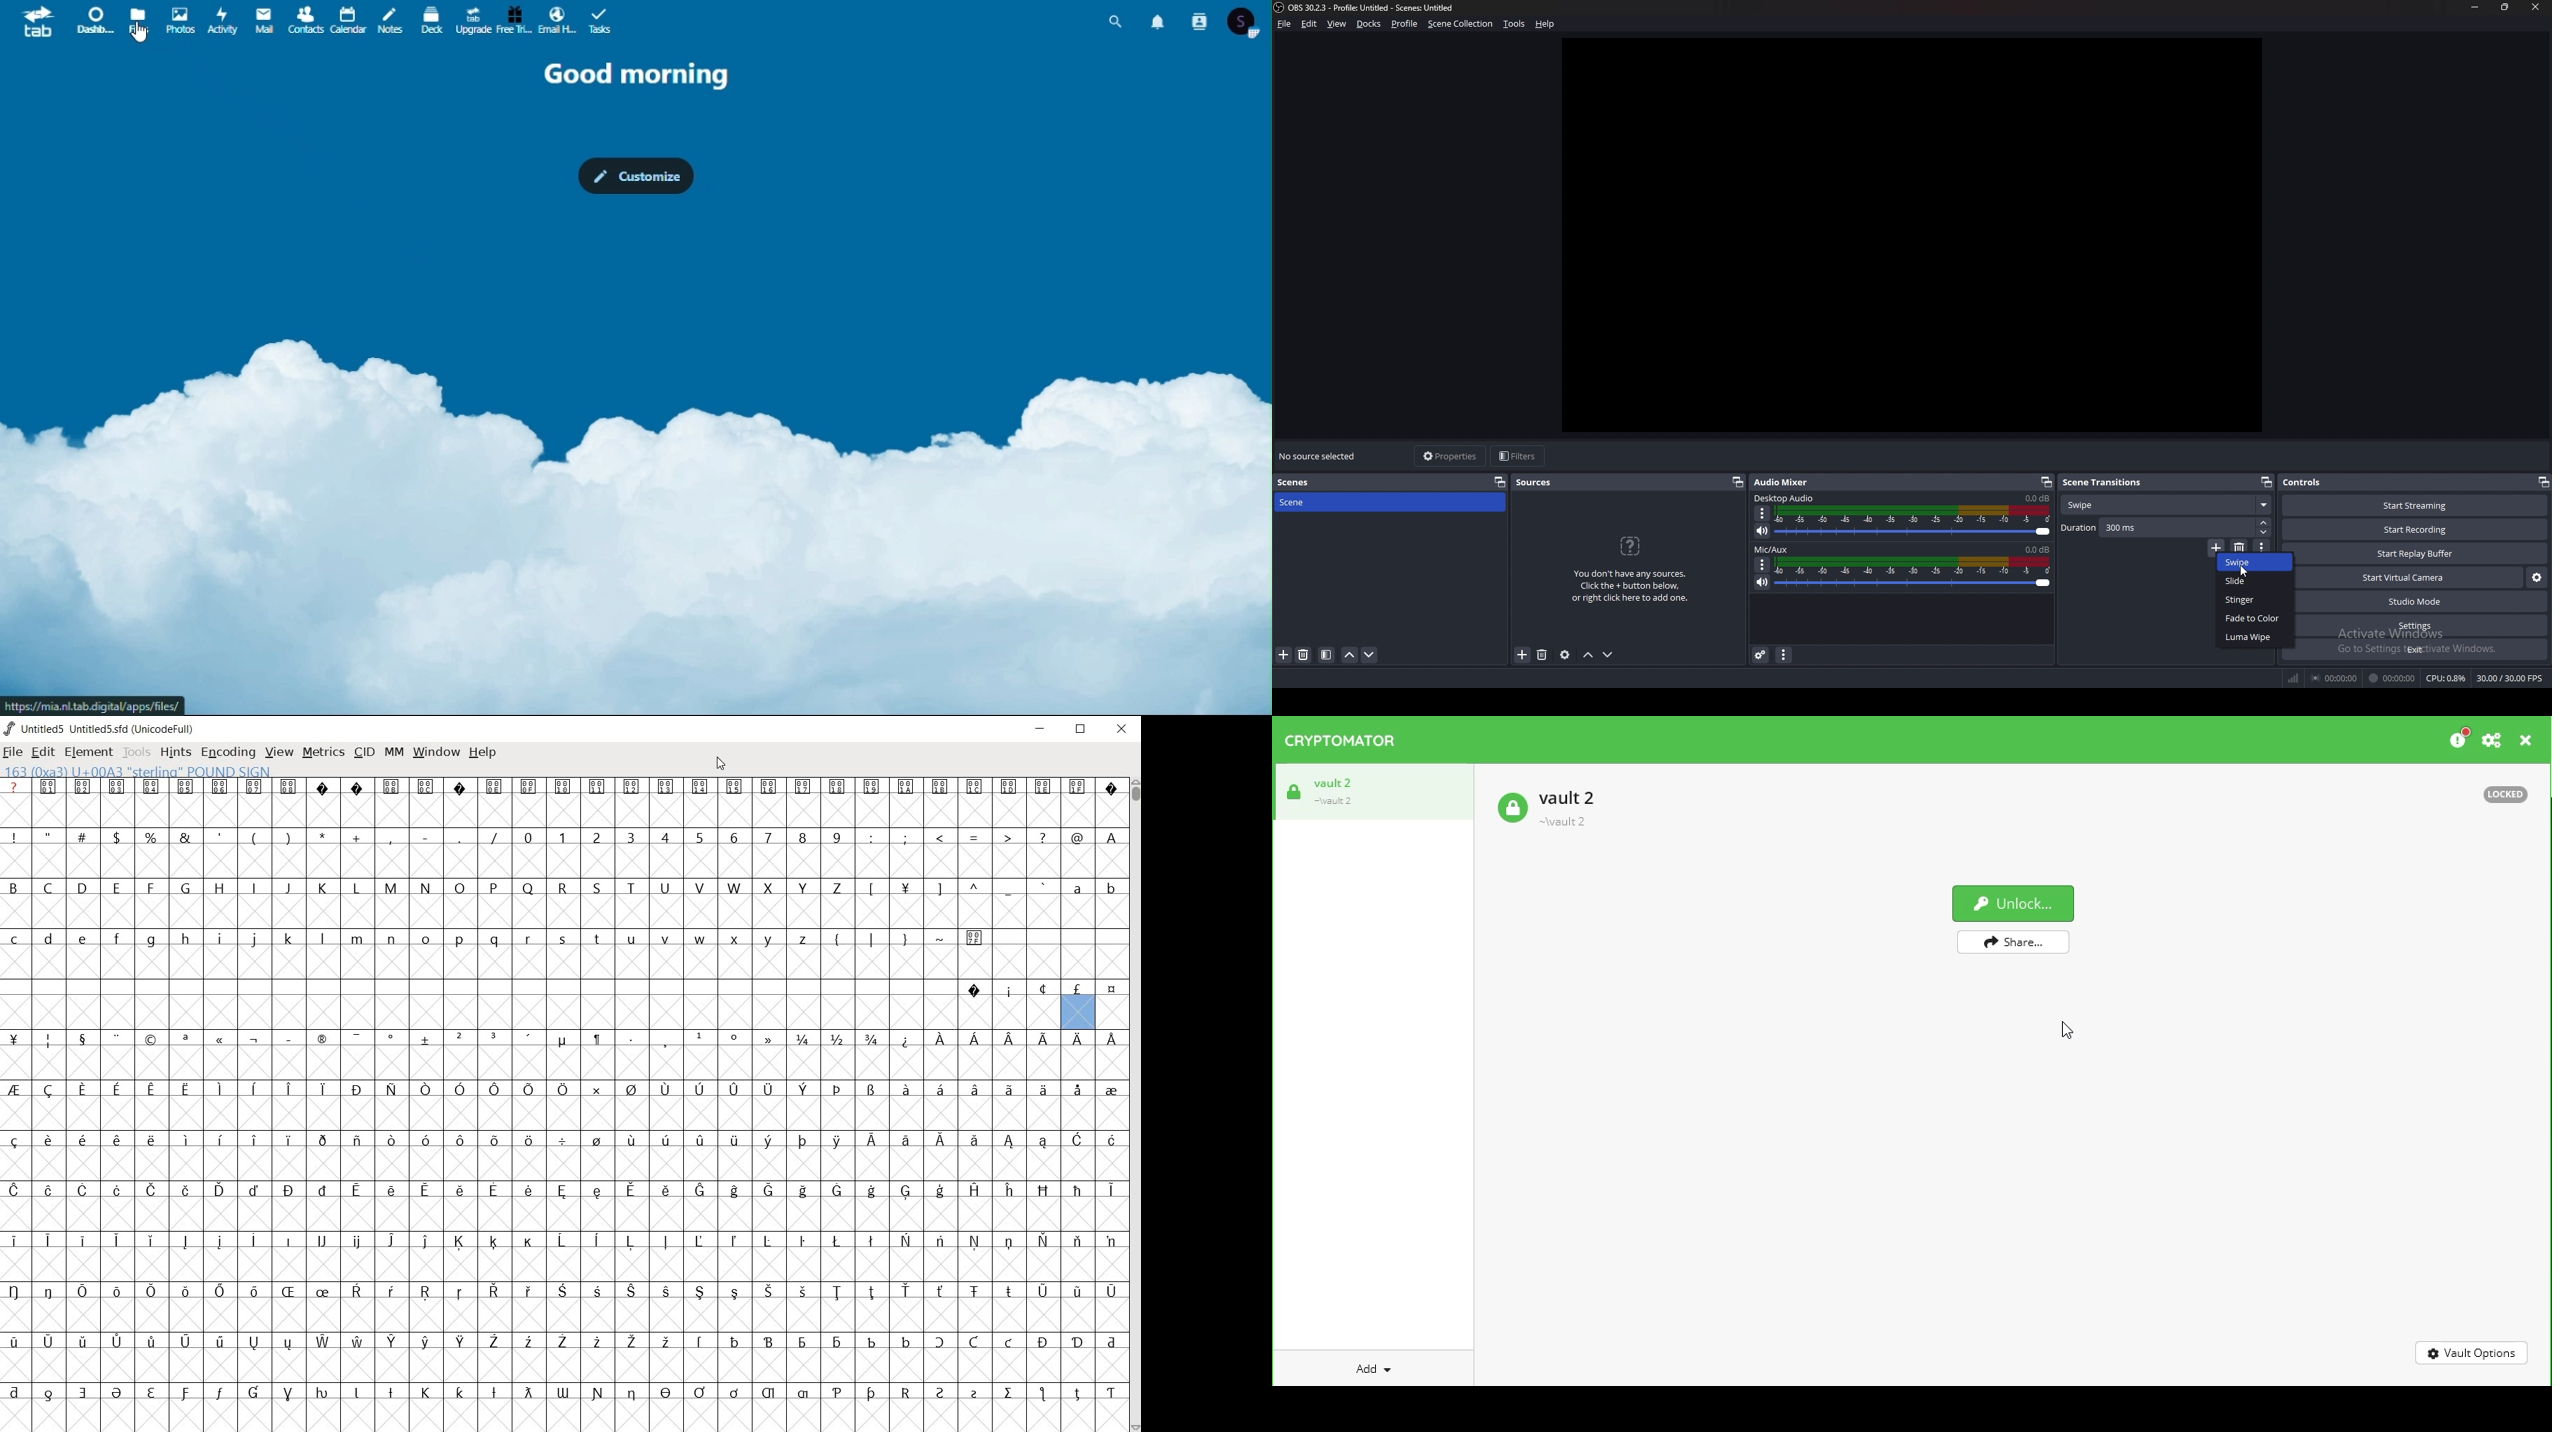 Image resolution: width=2576 pixels, height=1456 pixels. What do you see at coordinates (49, 1291) in the screenshot?
I see `Symbol` at bounding box center [49, 1291].